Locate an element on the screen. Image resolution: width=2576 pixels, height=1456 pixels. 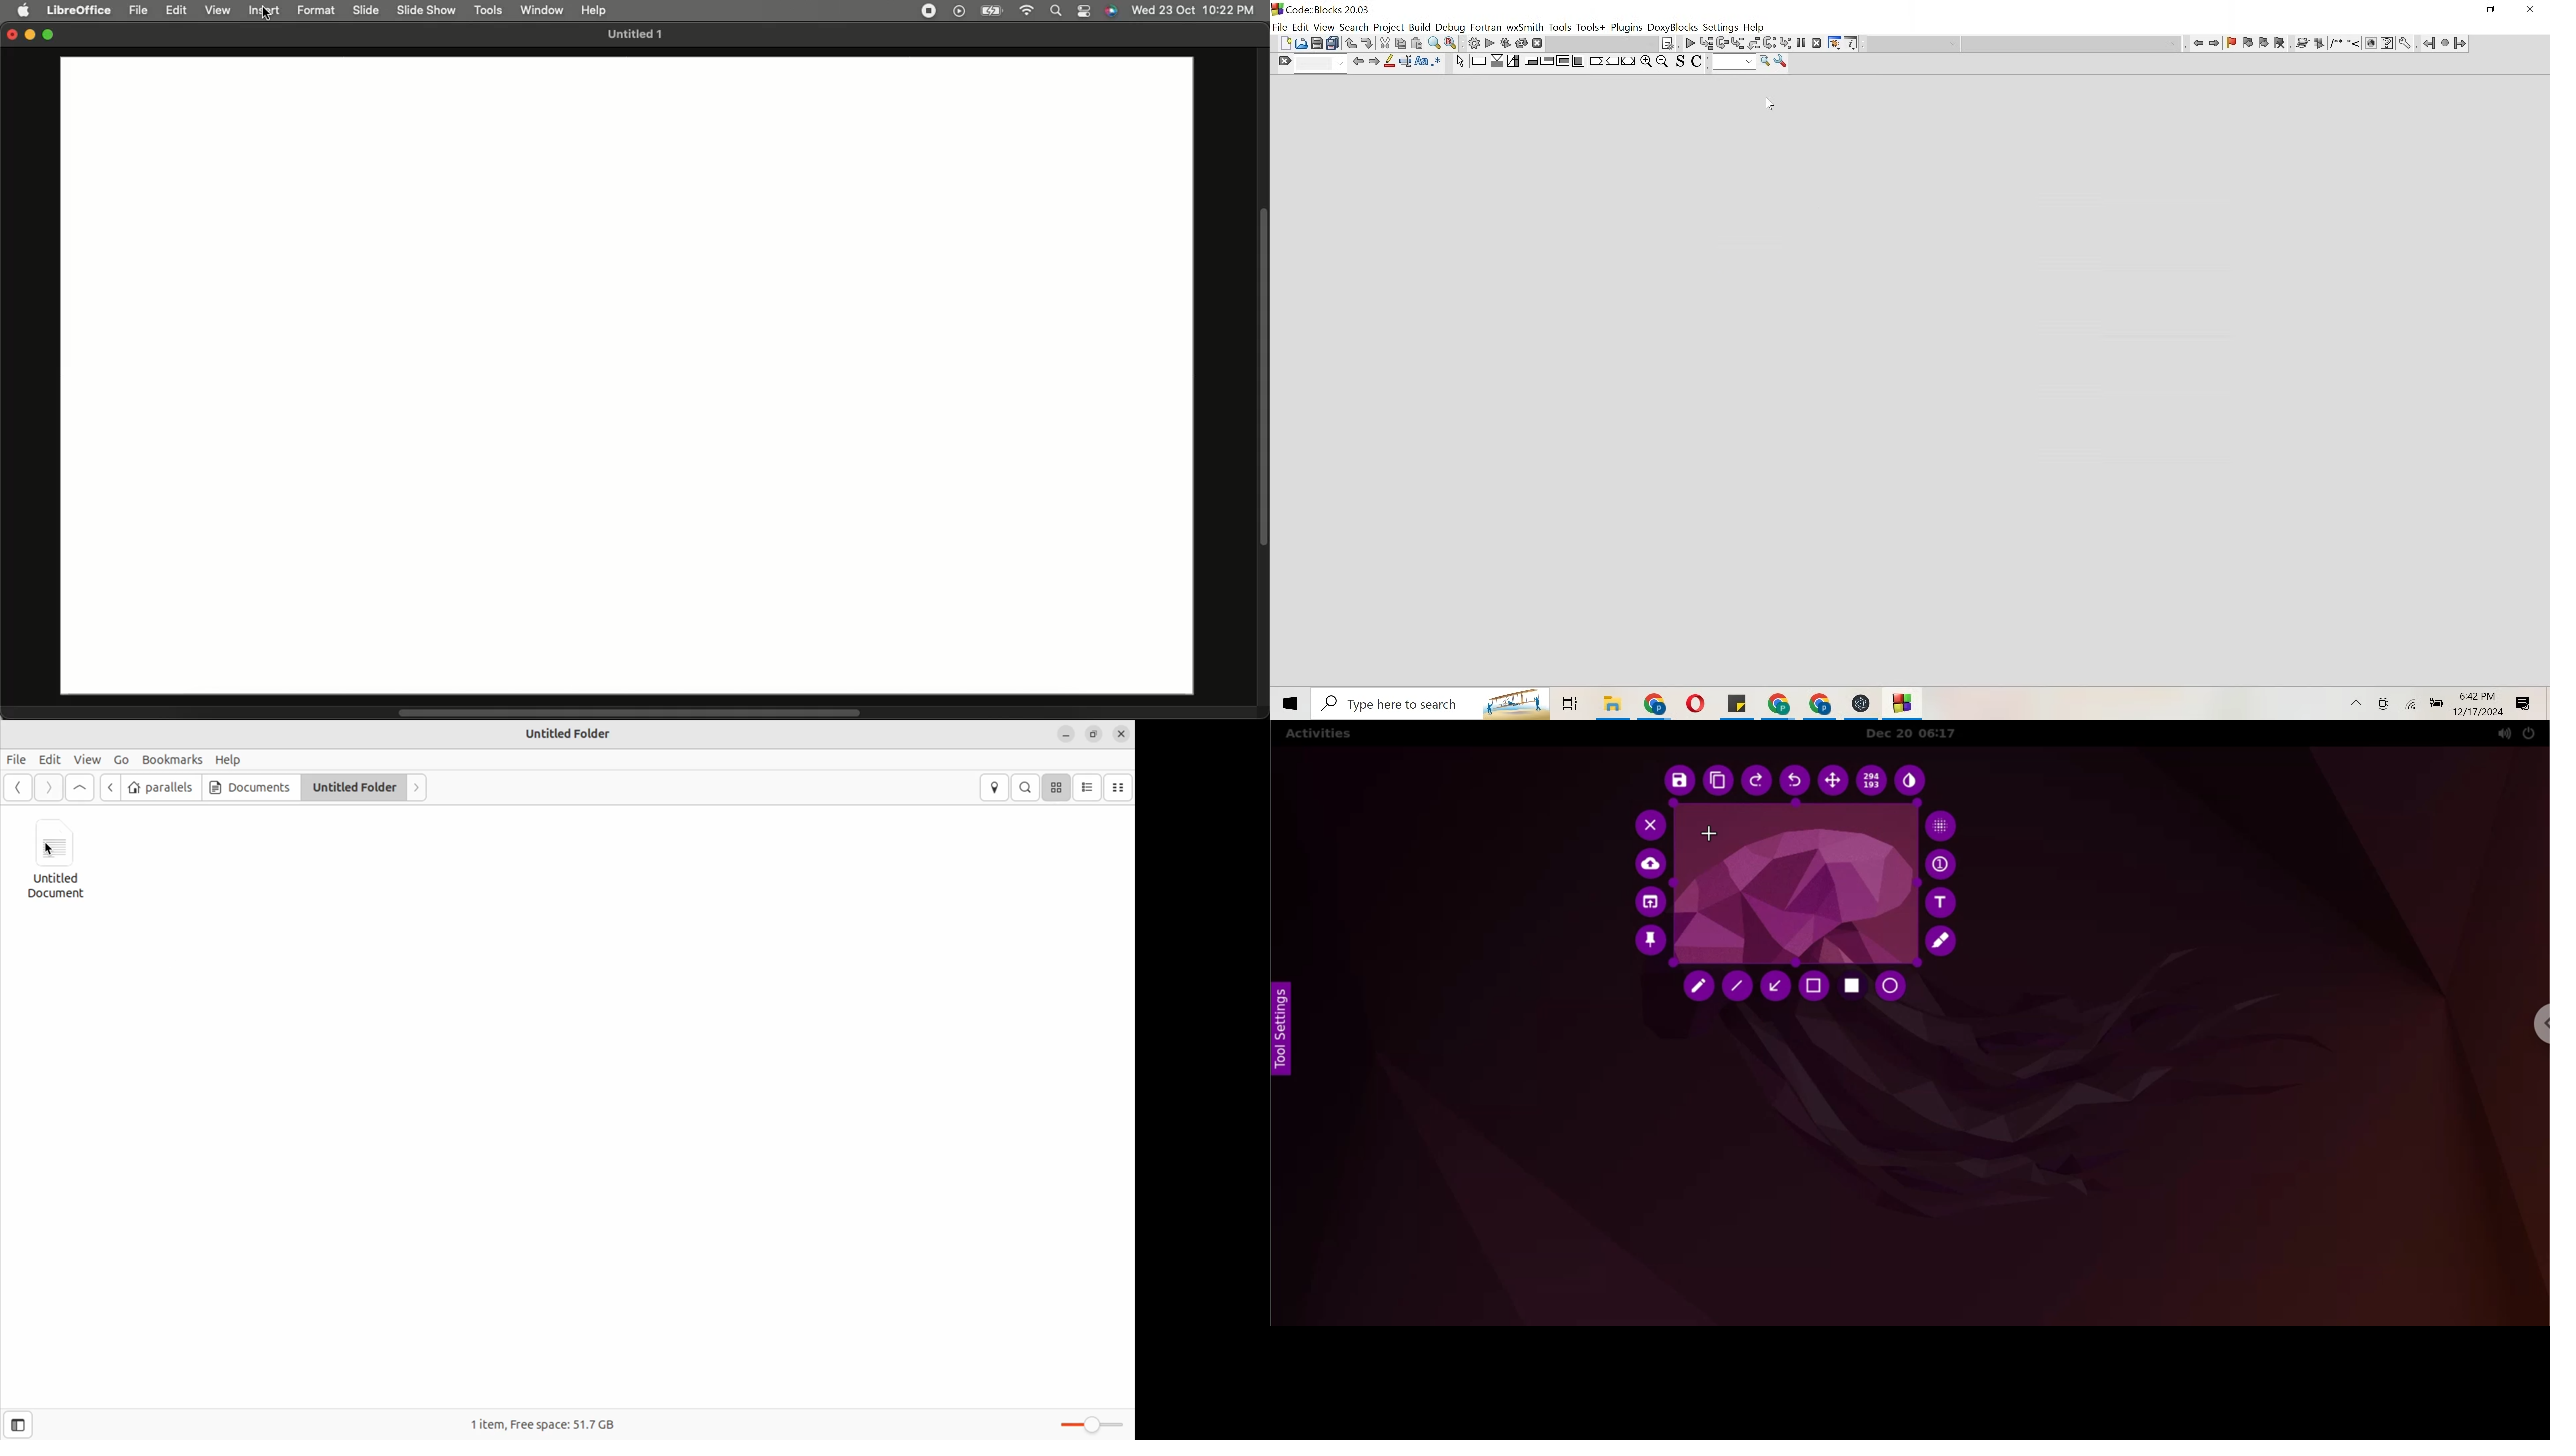
File is located at coordinates (1821, 704).